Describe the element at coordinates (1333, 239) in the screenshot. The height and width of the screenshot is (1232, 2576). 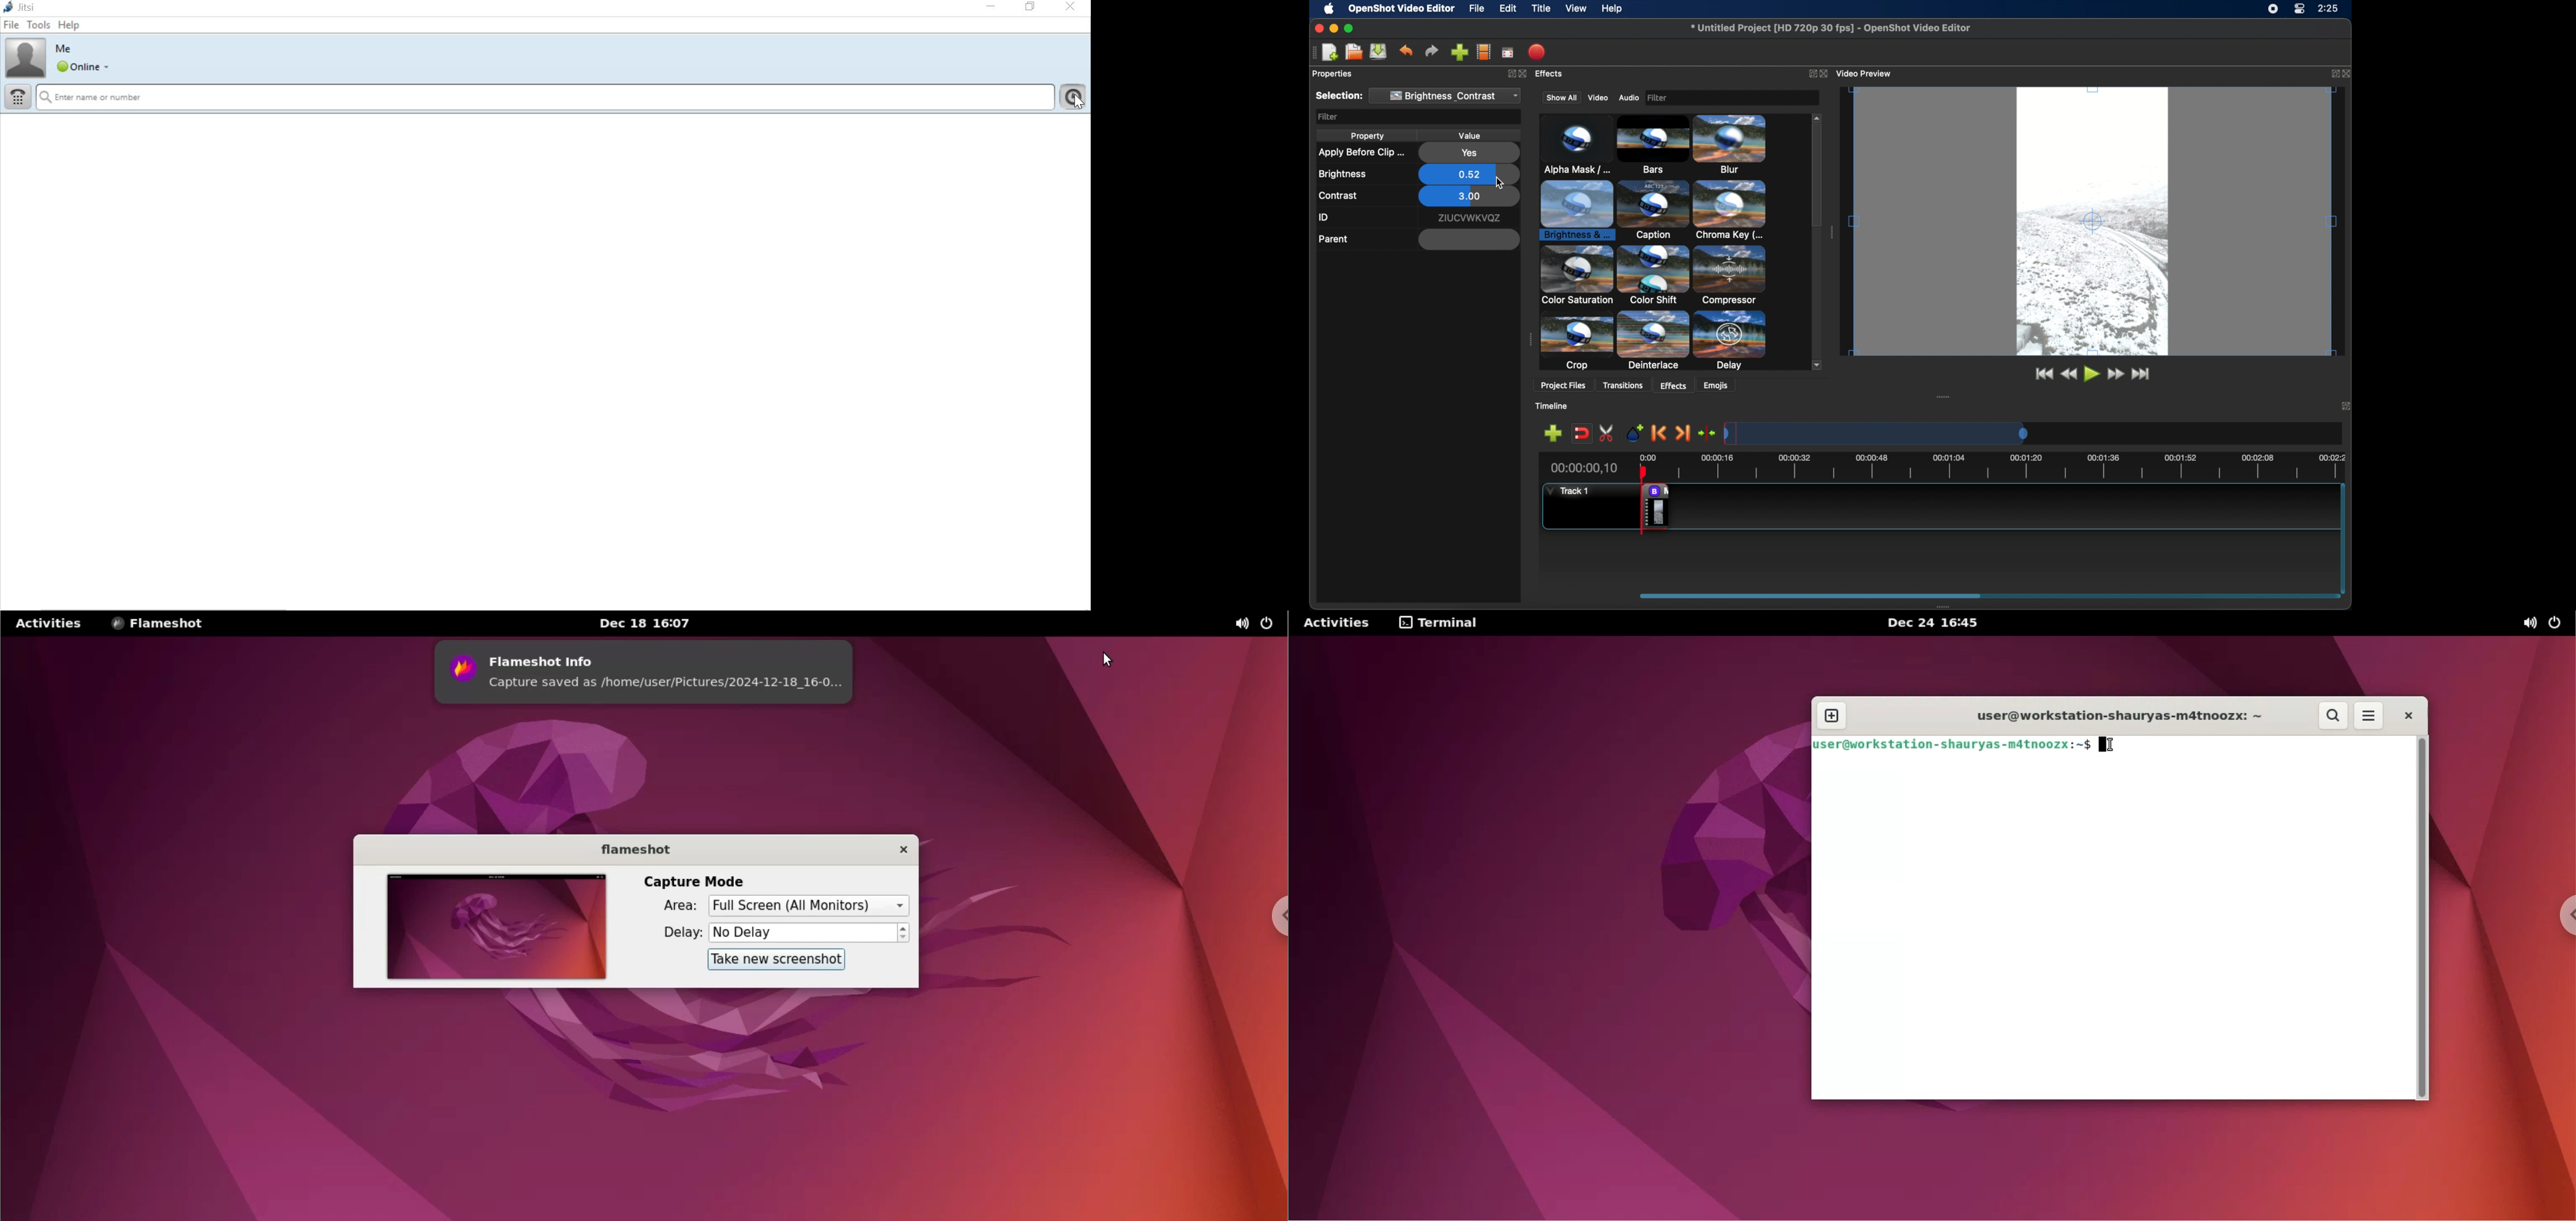
I see `parent` at that location.